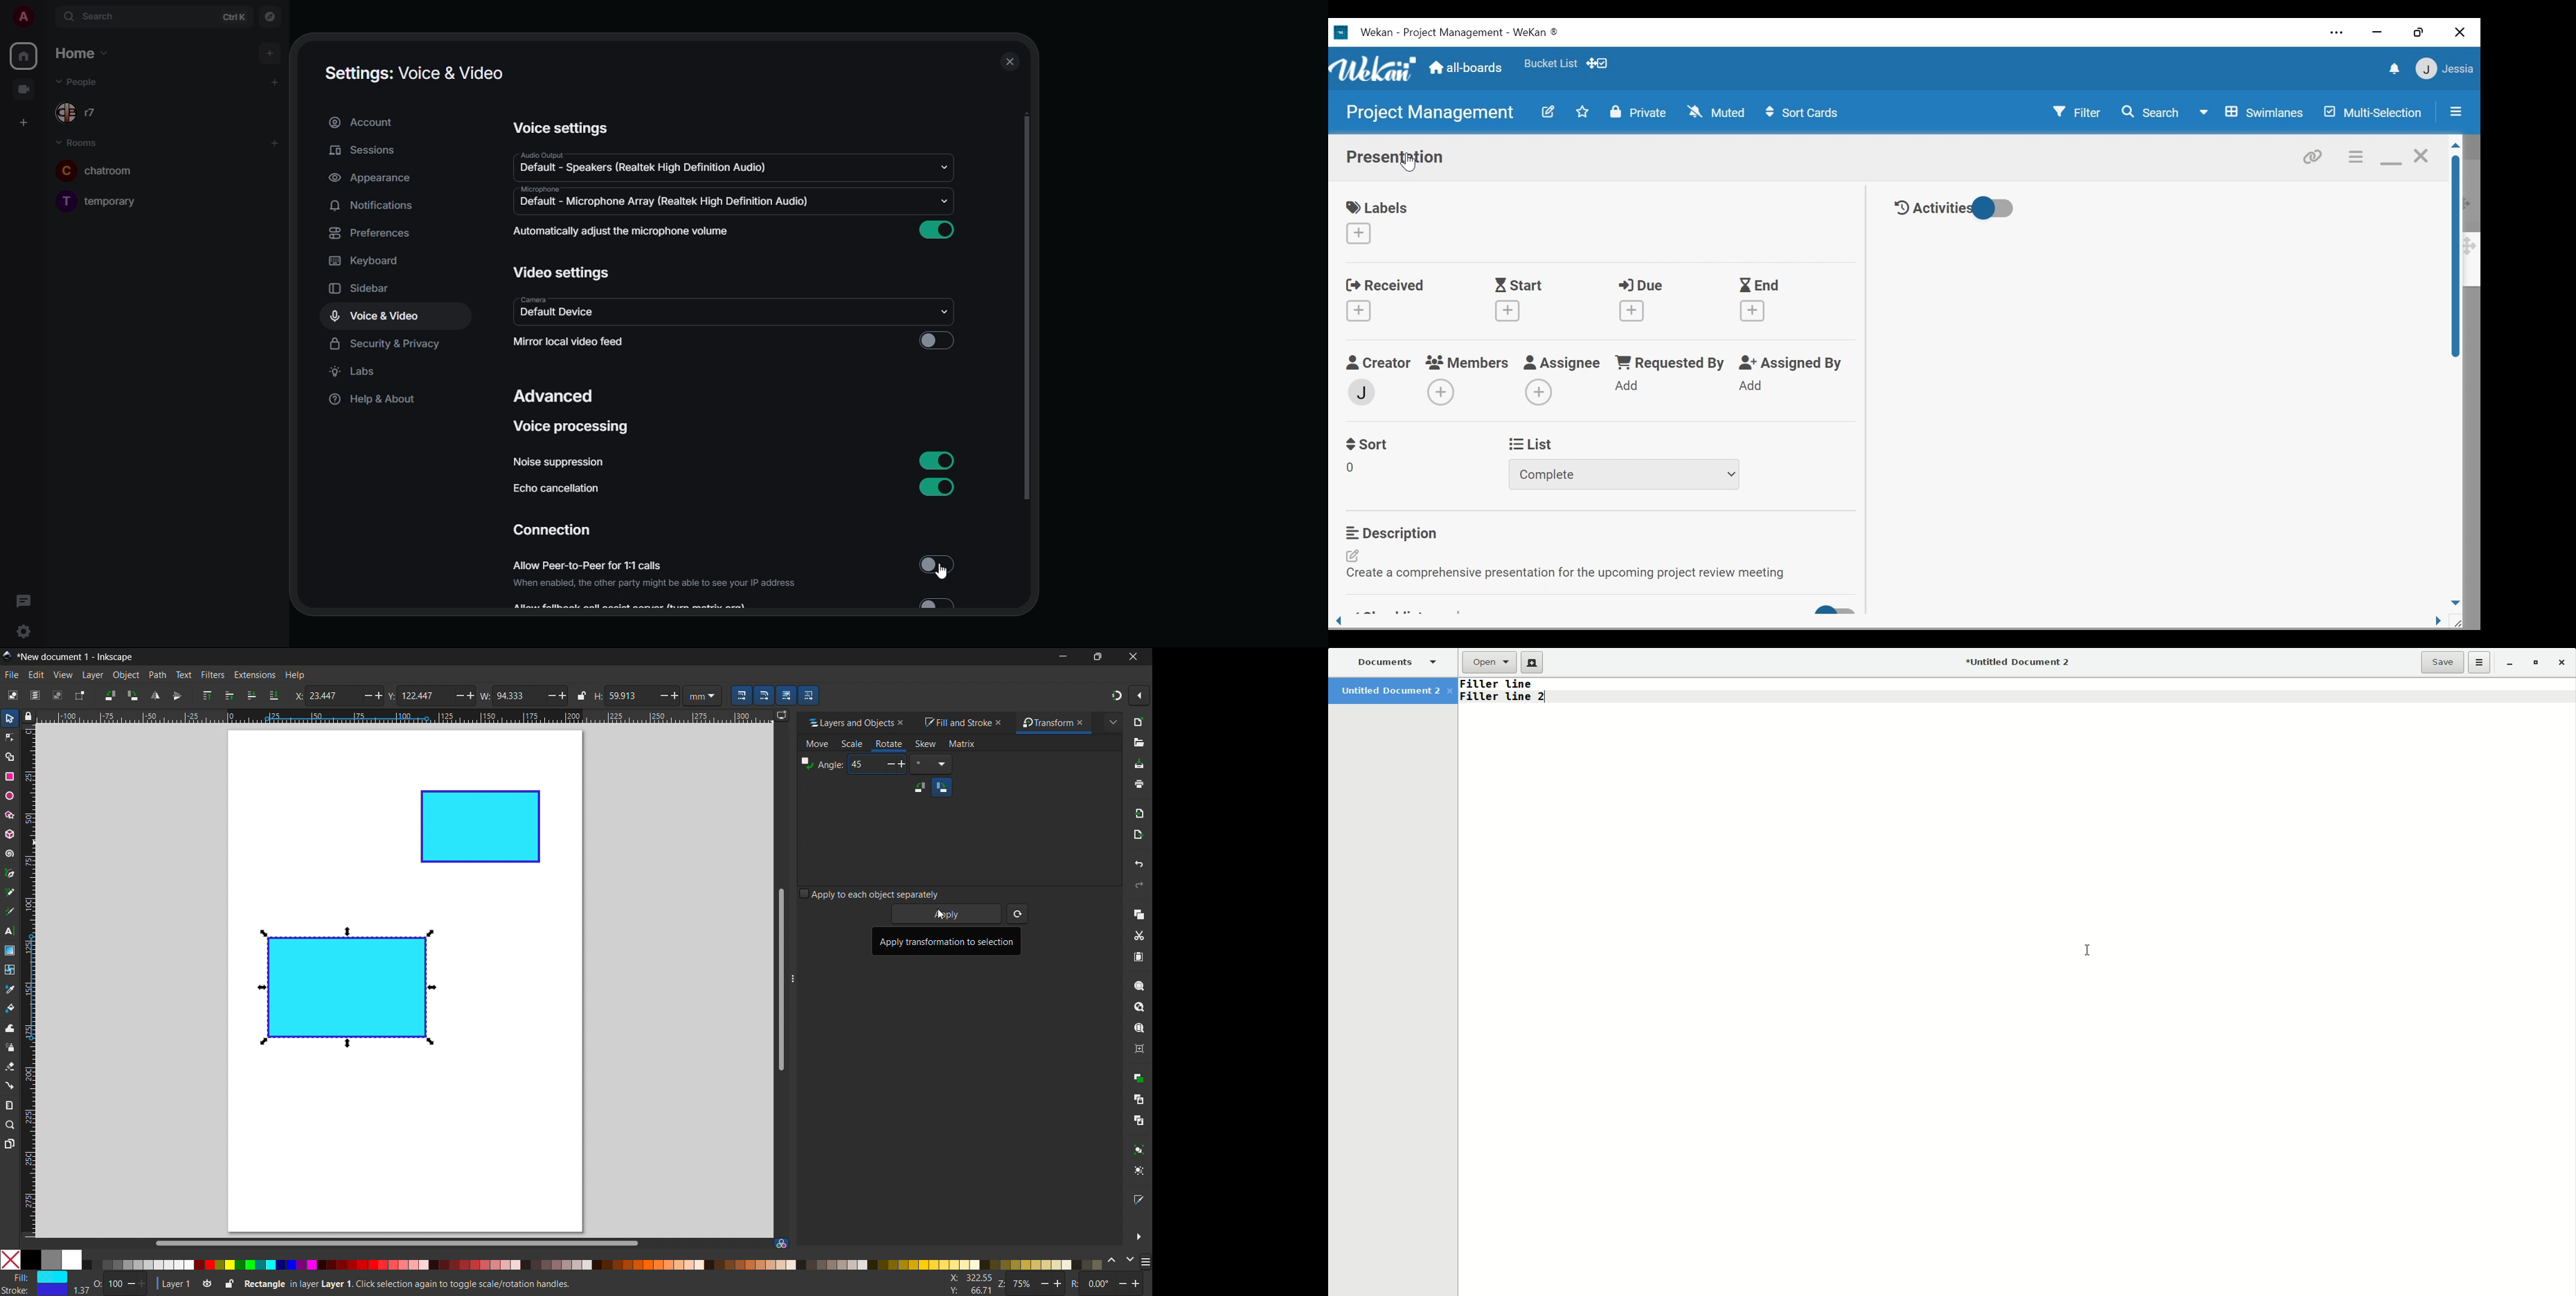 This screenshot has width=2576, height=1316. Describe the element at coordinates (88, 83) in the screenshot. I see `people` at that location.